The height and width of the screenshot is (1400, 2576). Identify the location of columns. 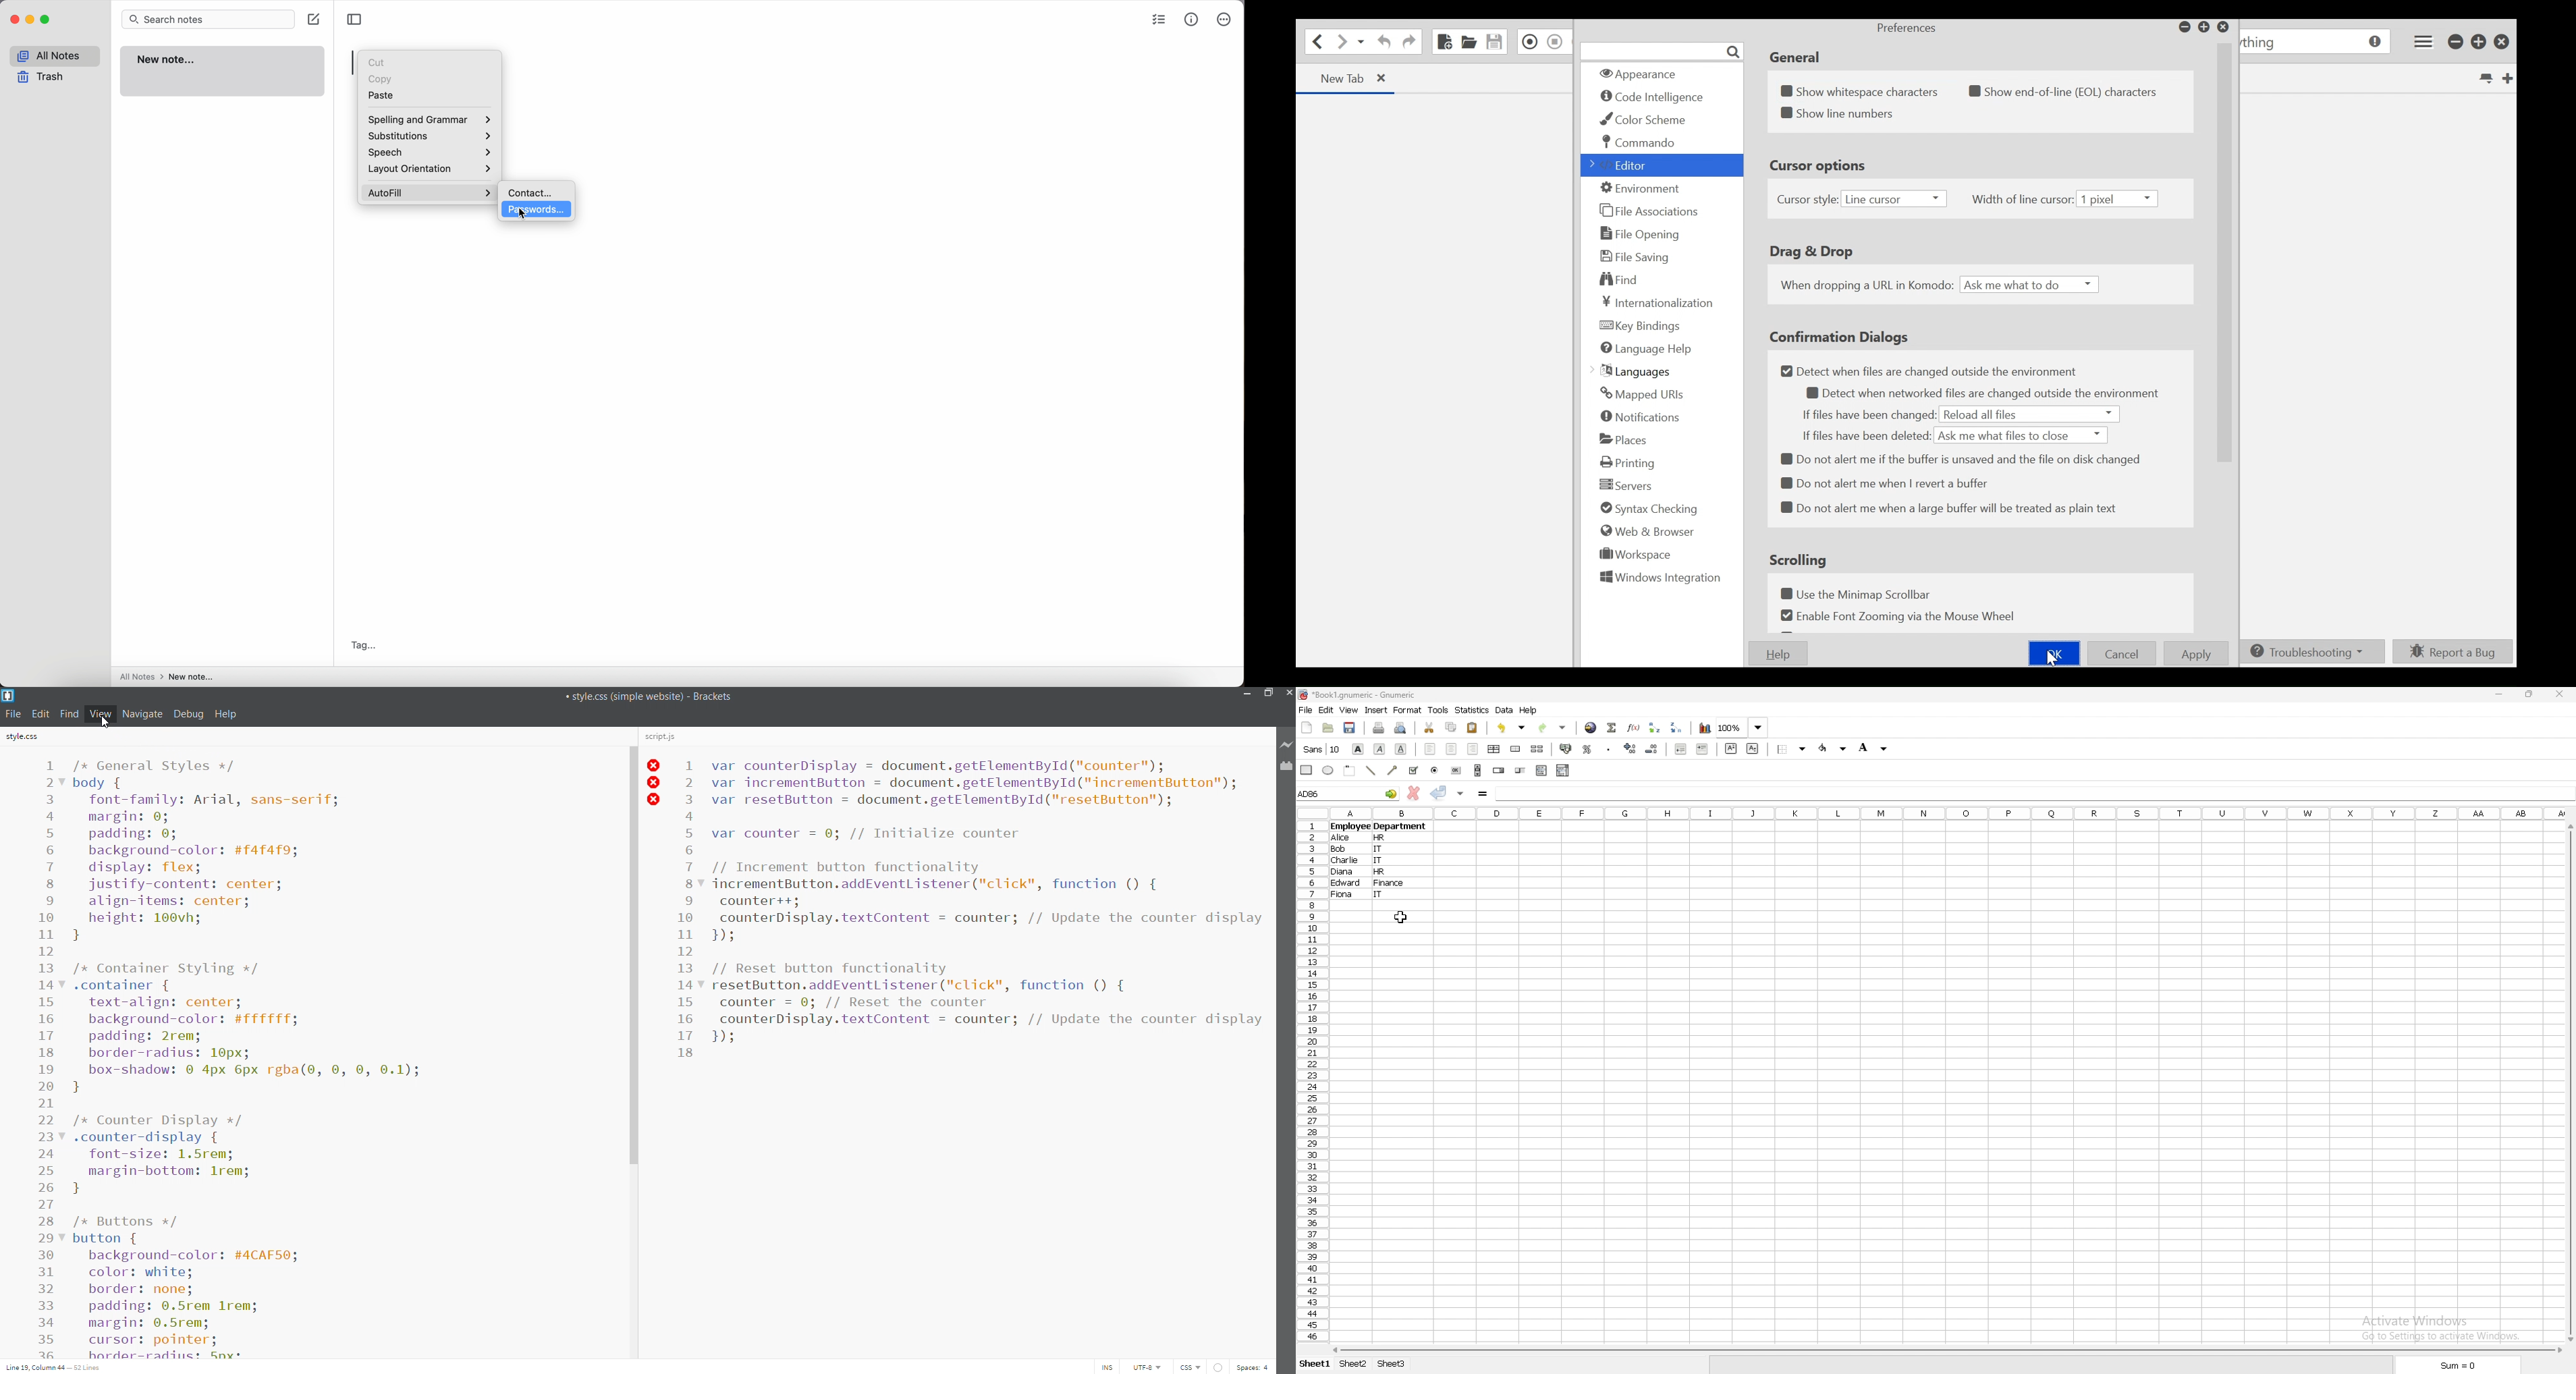
(1953, 814).